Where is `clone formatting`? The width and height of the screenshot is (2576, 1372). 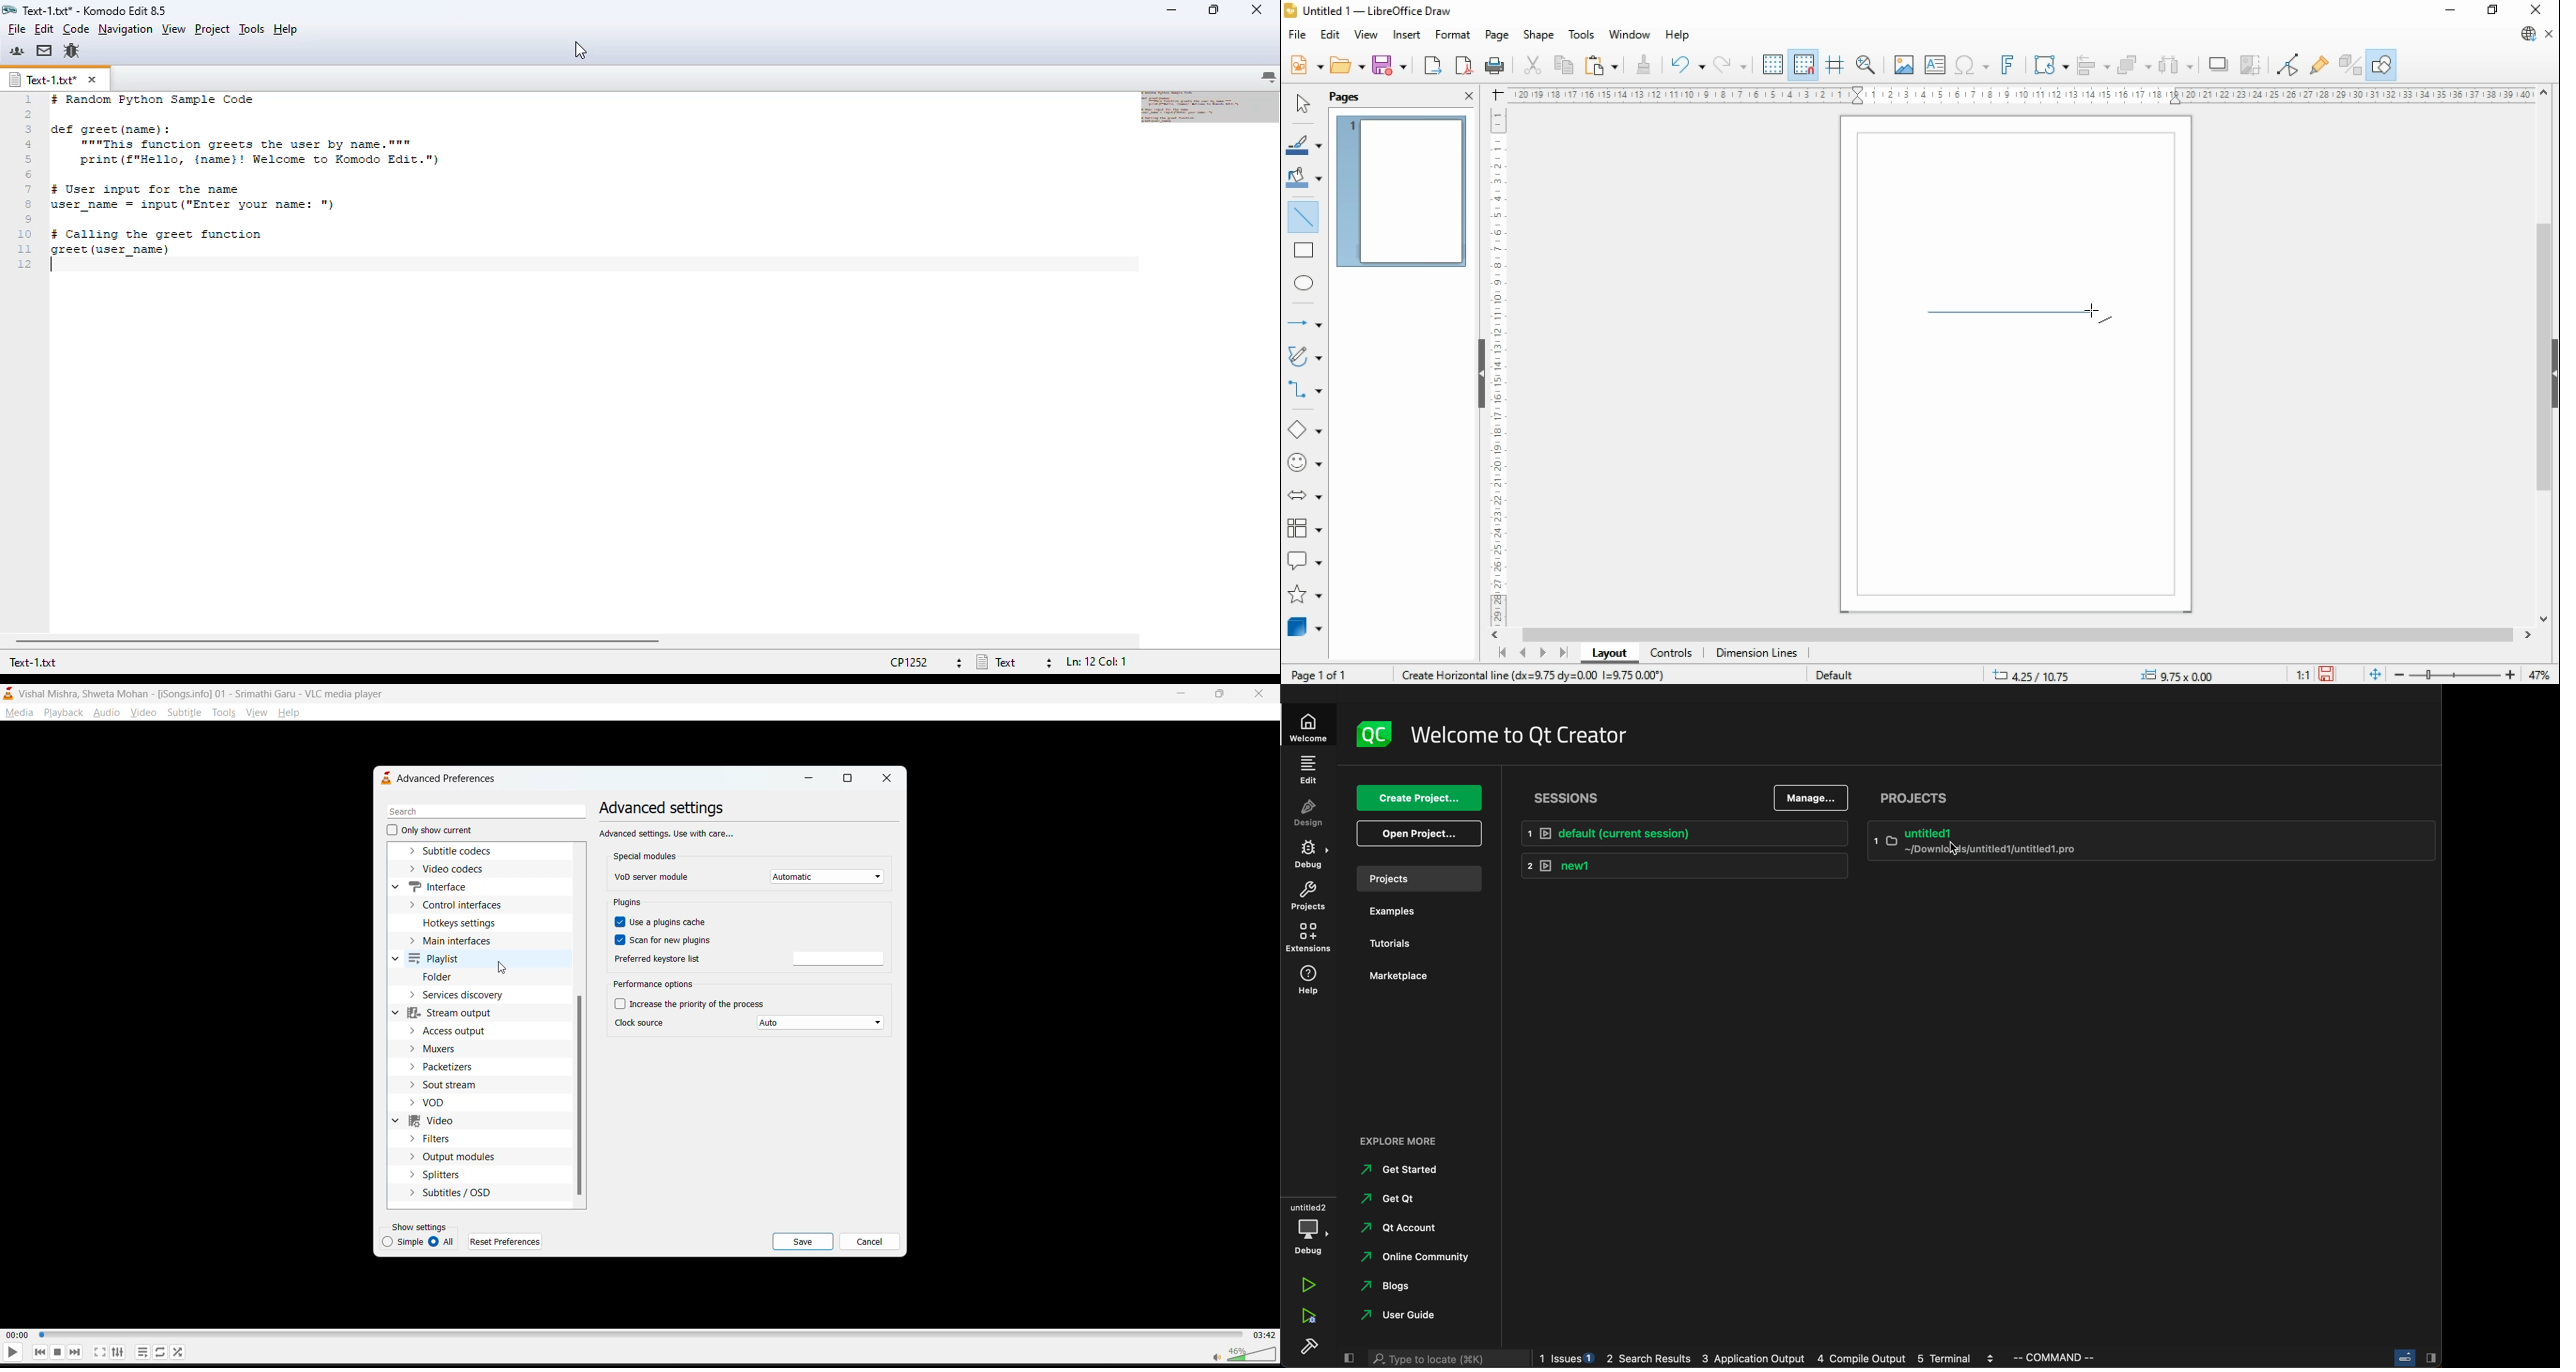 clone formatting is located at coordinates (1642, 64).